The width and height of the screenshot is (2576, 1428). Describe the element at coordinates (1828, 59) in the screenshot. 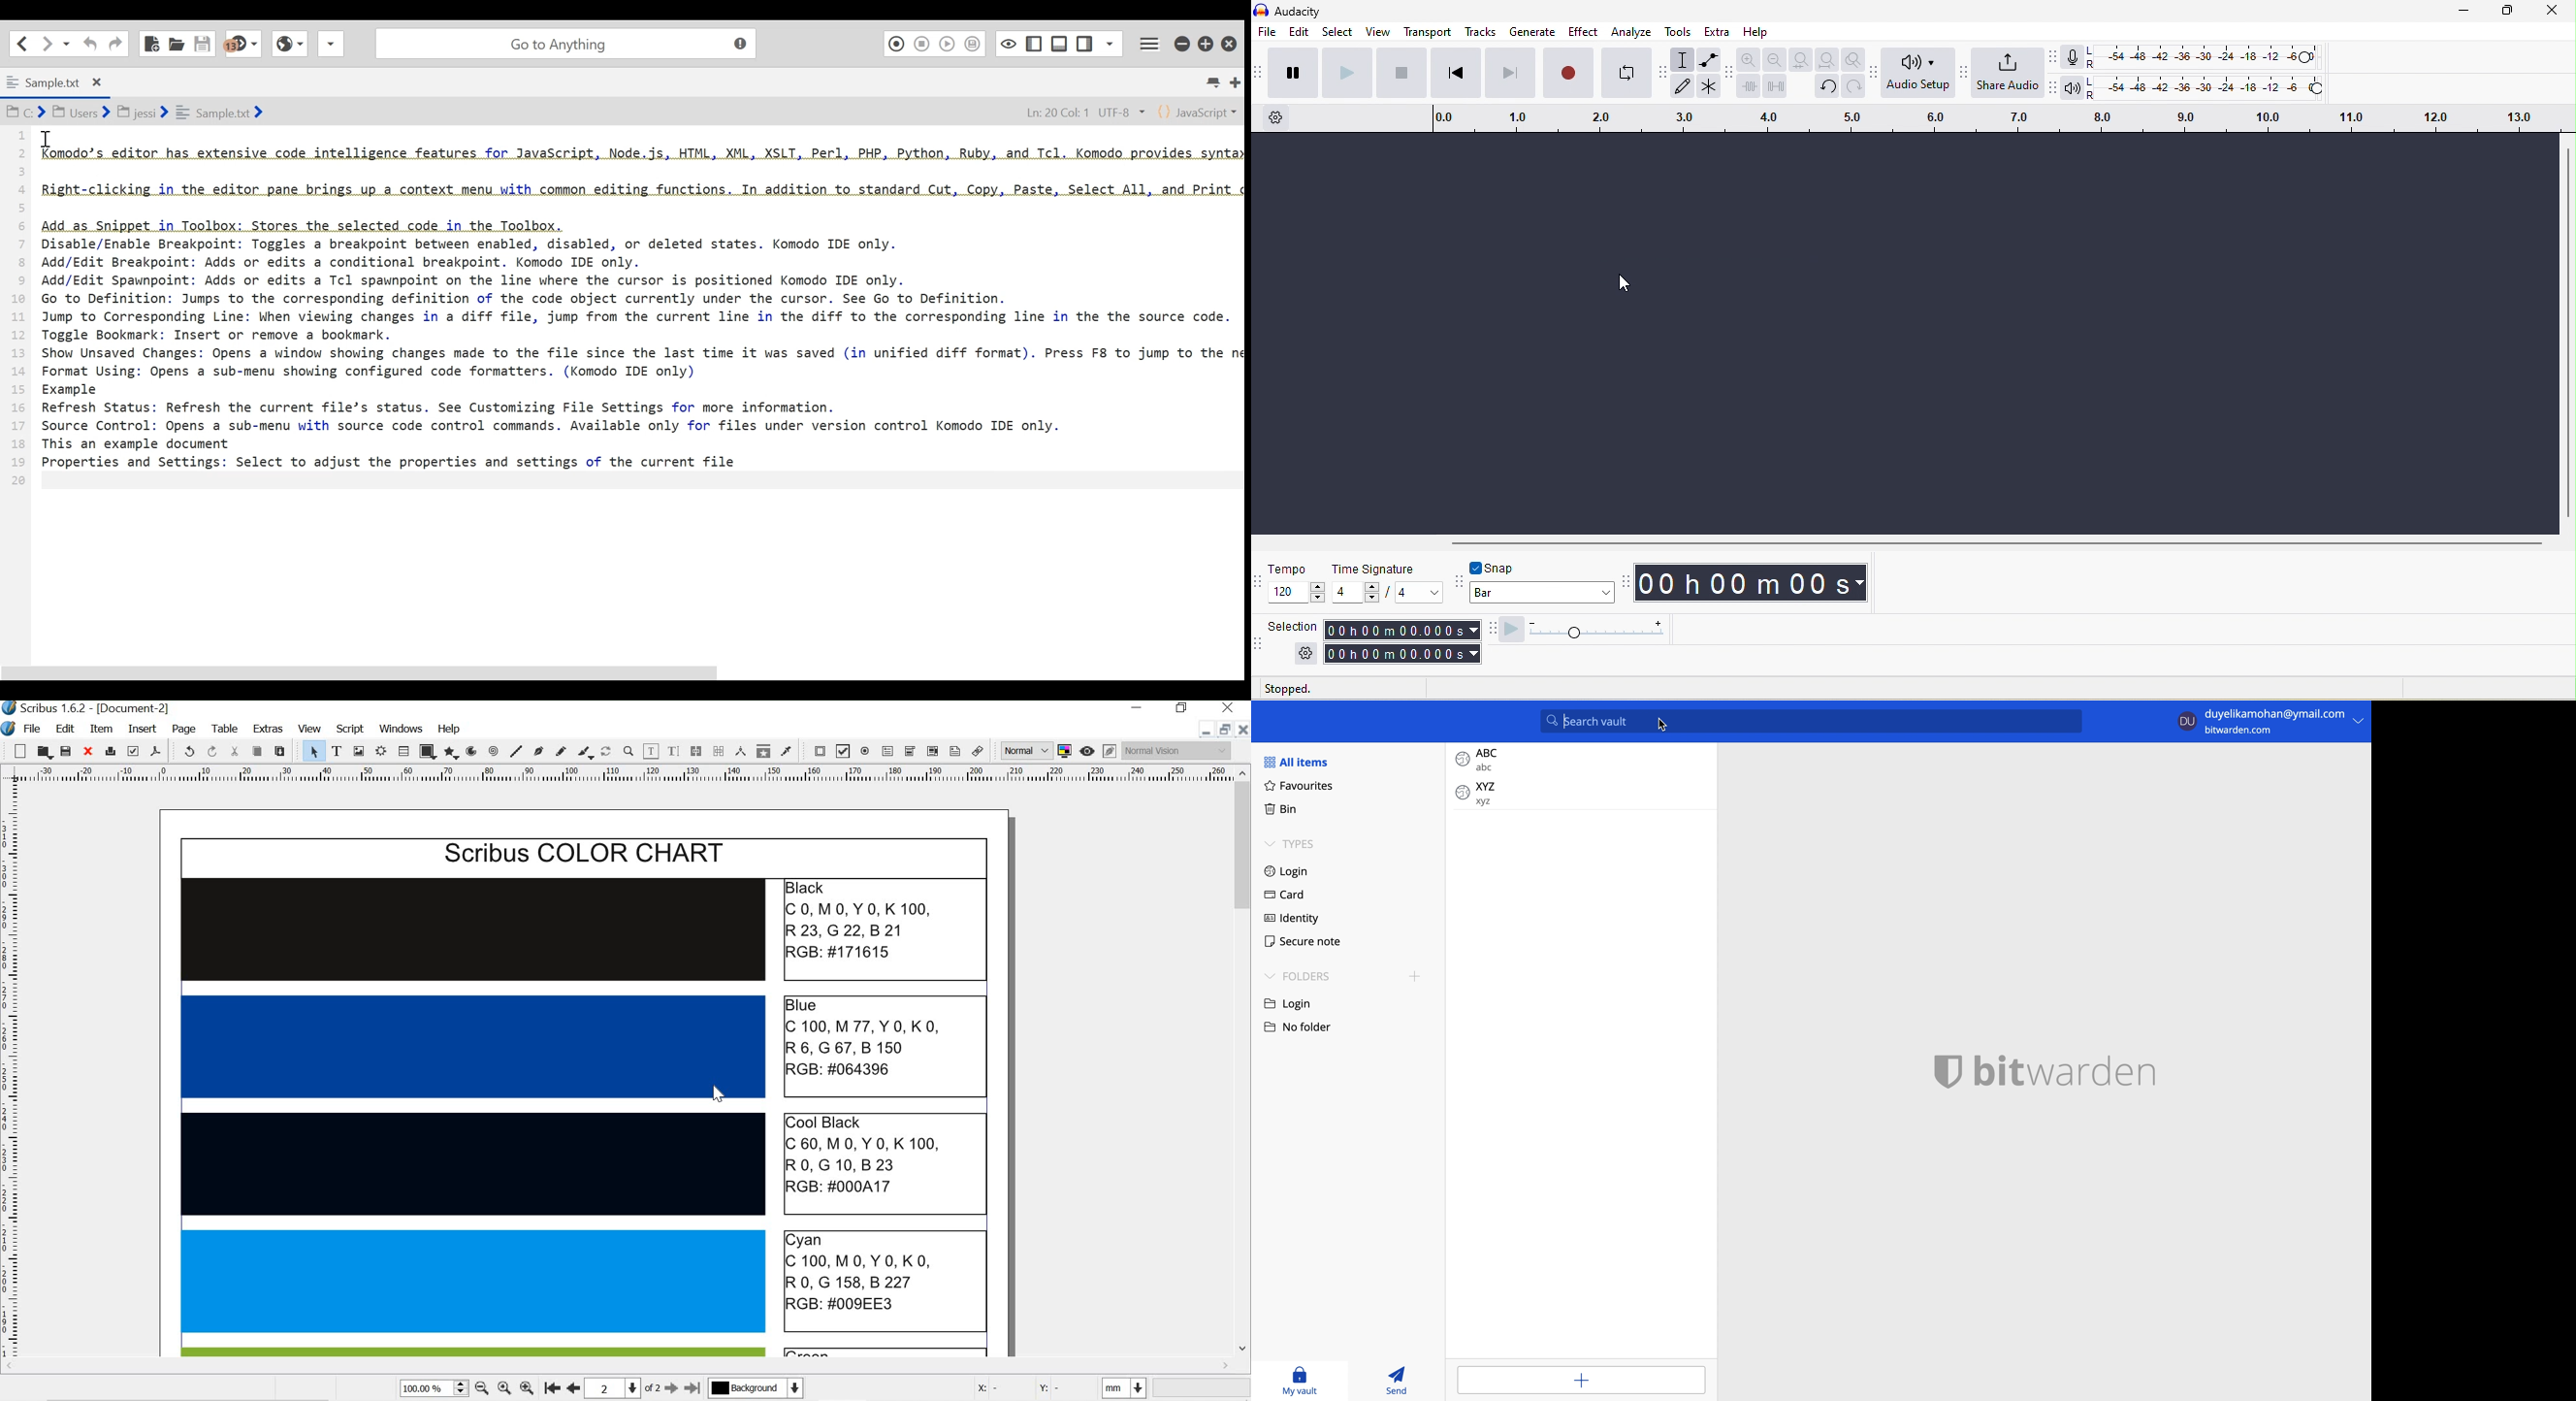

I see `fit project to width` at that location.